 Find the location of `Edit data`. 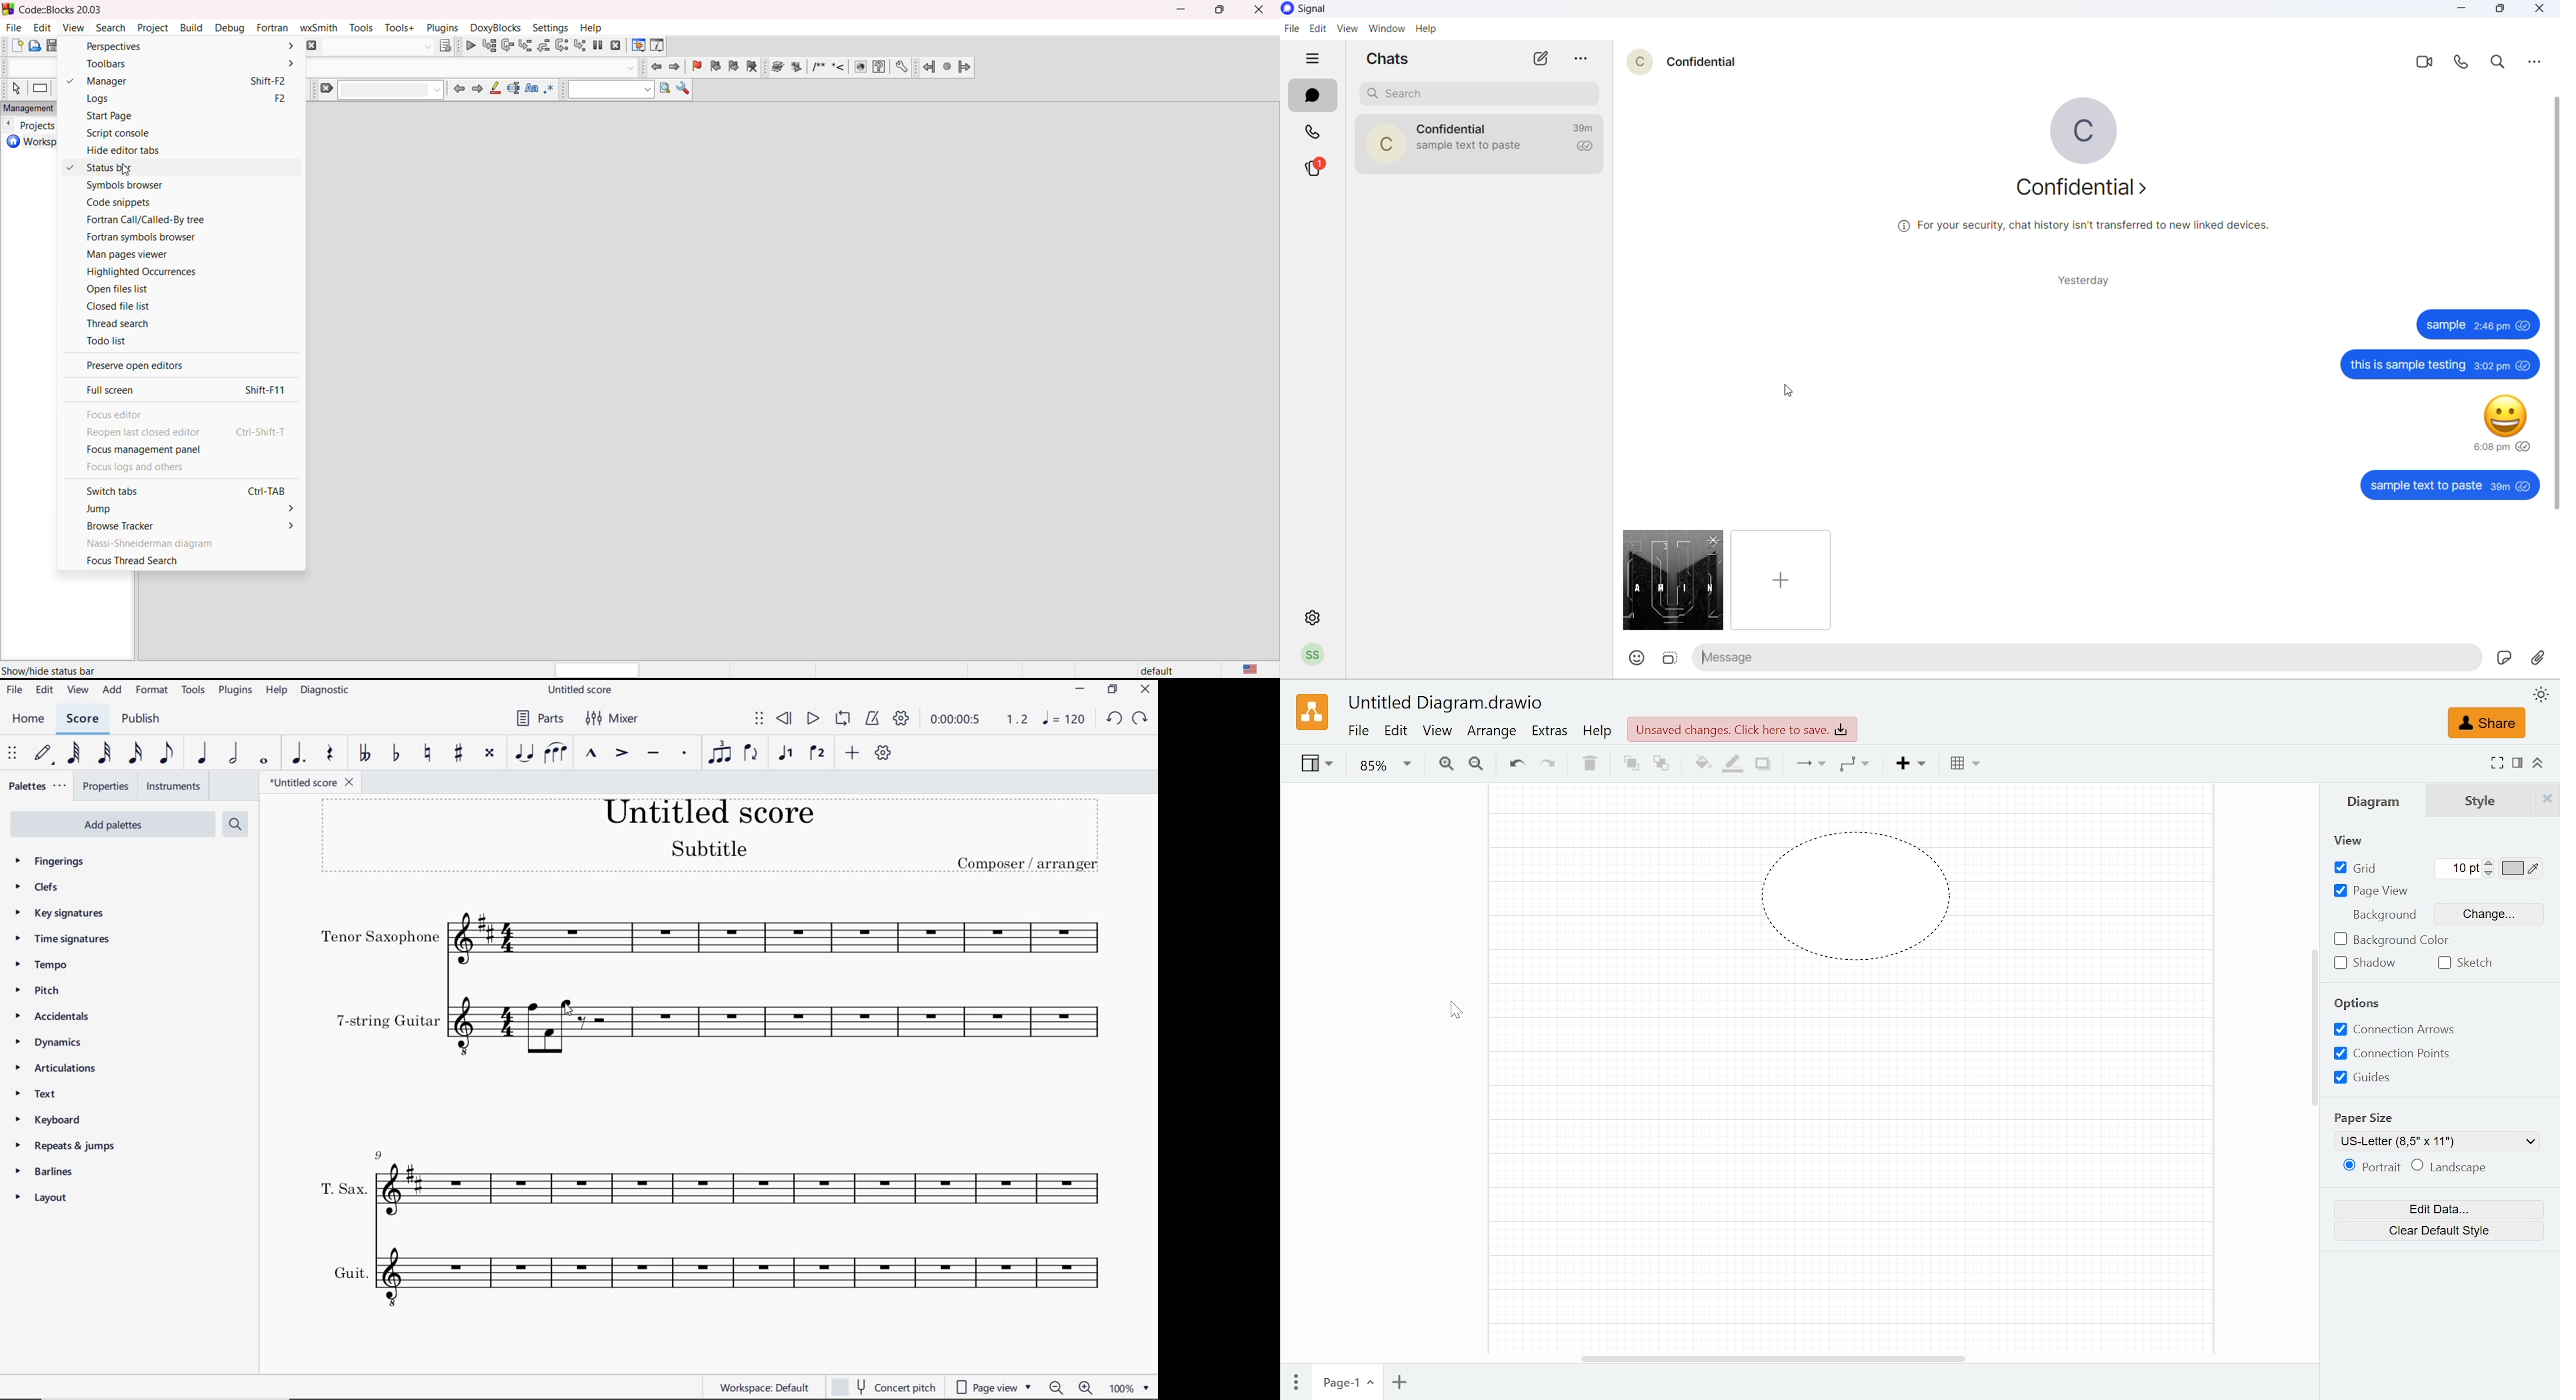

Edit data is located at coordinates (2438, 1209).